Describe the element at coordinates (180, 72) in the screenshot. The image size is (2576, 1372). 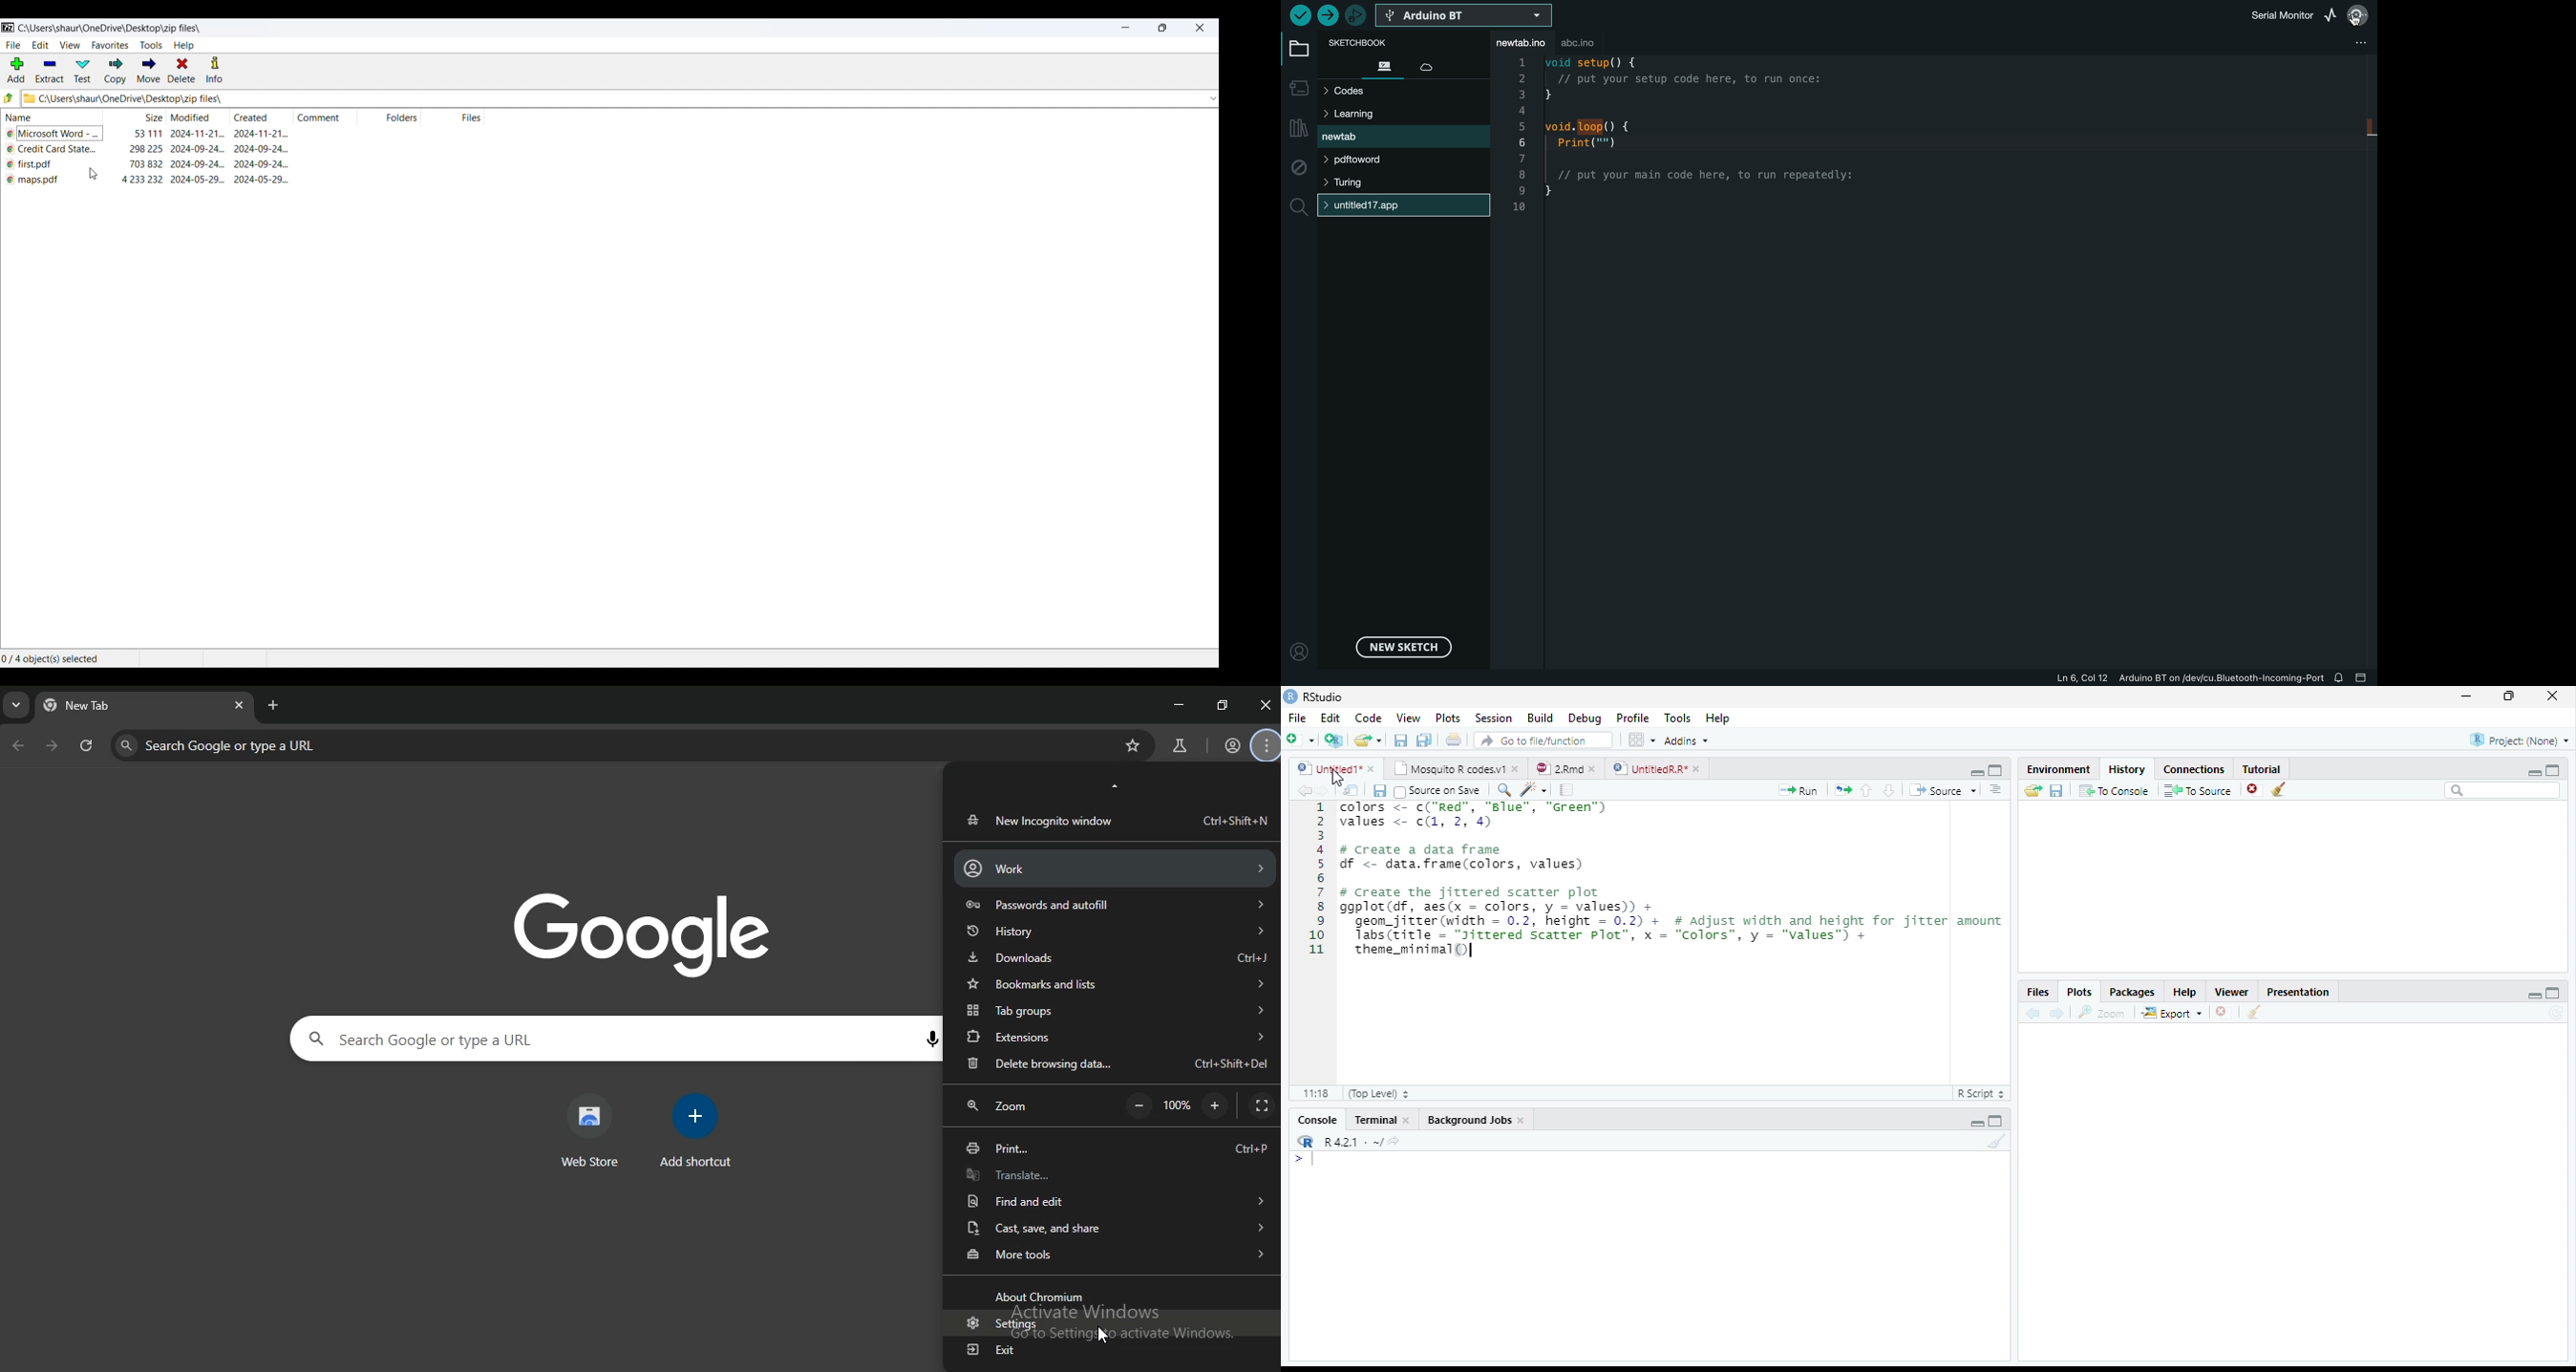
I see `delete` at that location.